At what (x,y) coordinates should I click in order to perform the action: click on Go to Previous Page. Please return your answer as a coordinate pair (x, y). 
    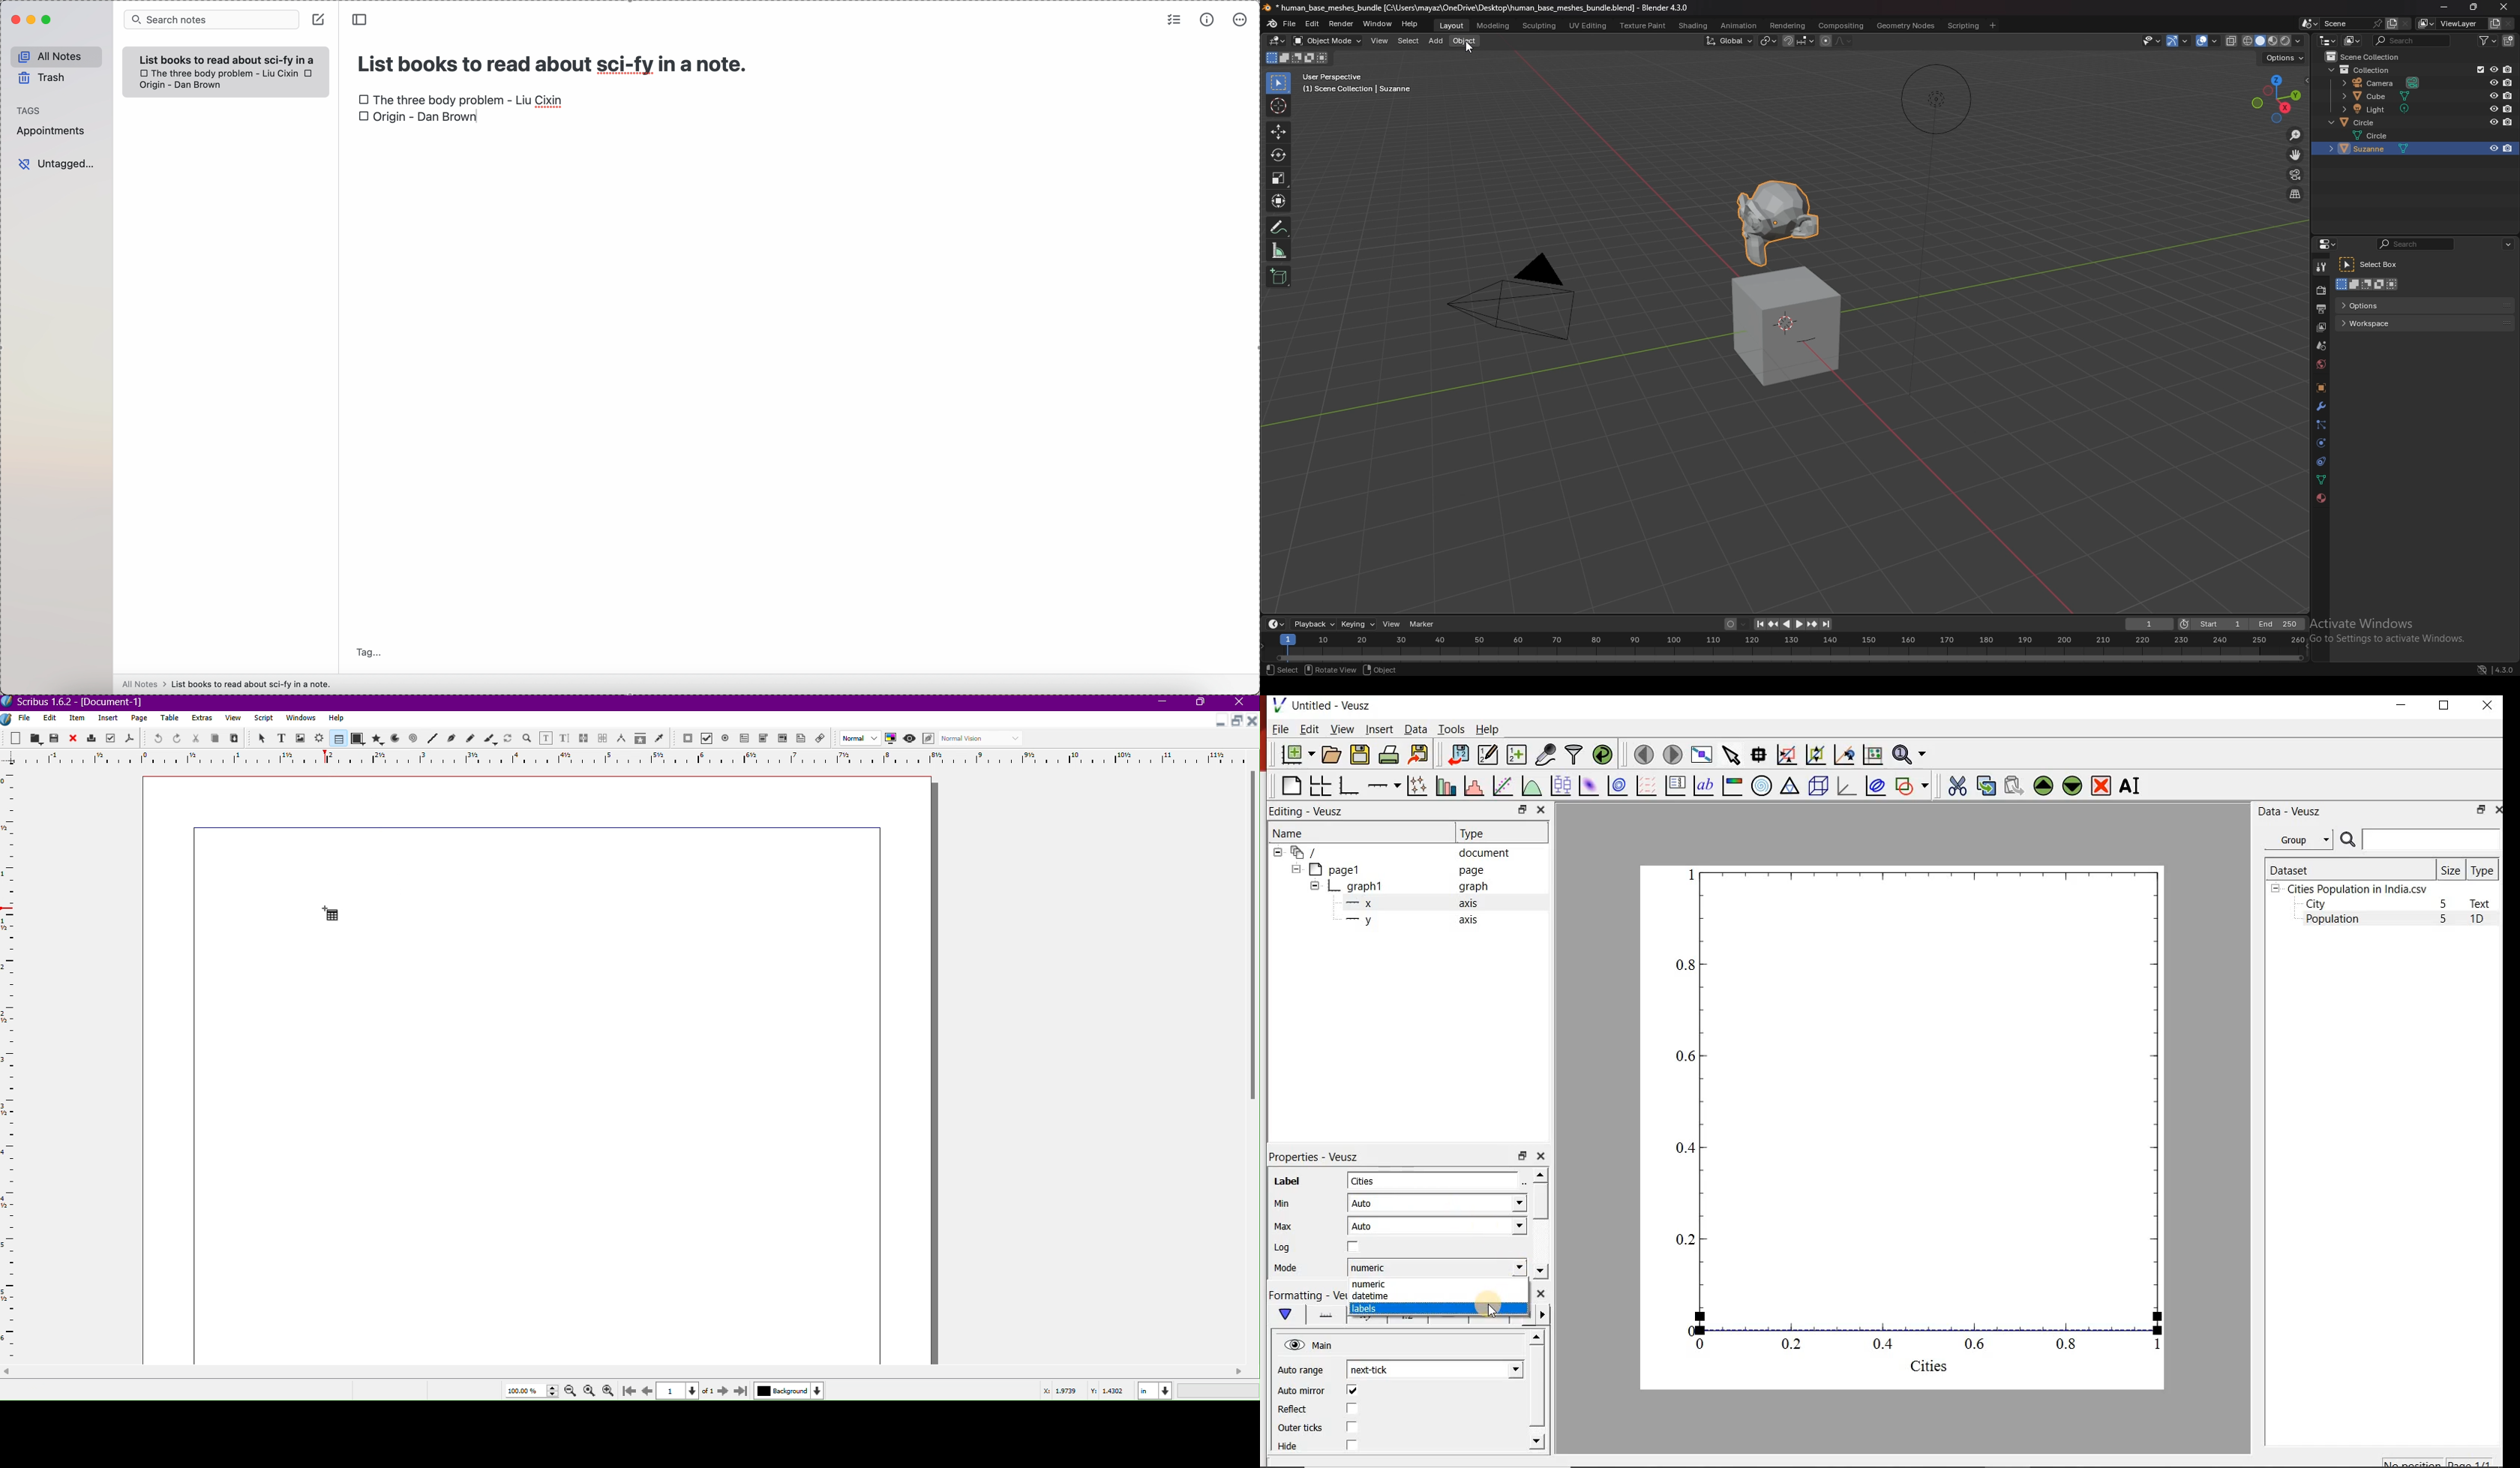
    Looking at the image, I should click on (646, 1389).